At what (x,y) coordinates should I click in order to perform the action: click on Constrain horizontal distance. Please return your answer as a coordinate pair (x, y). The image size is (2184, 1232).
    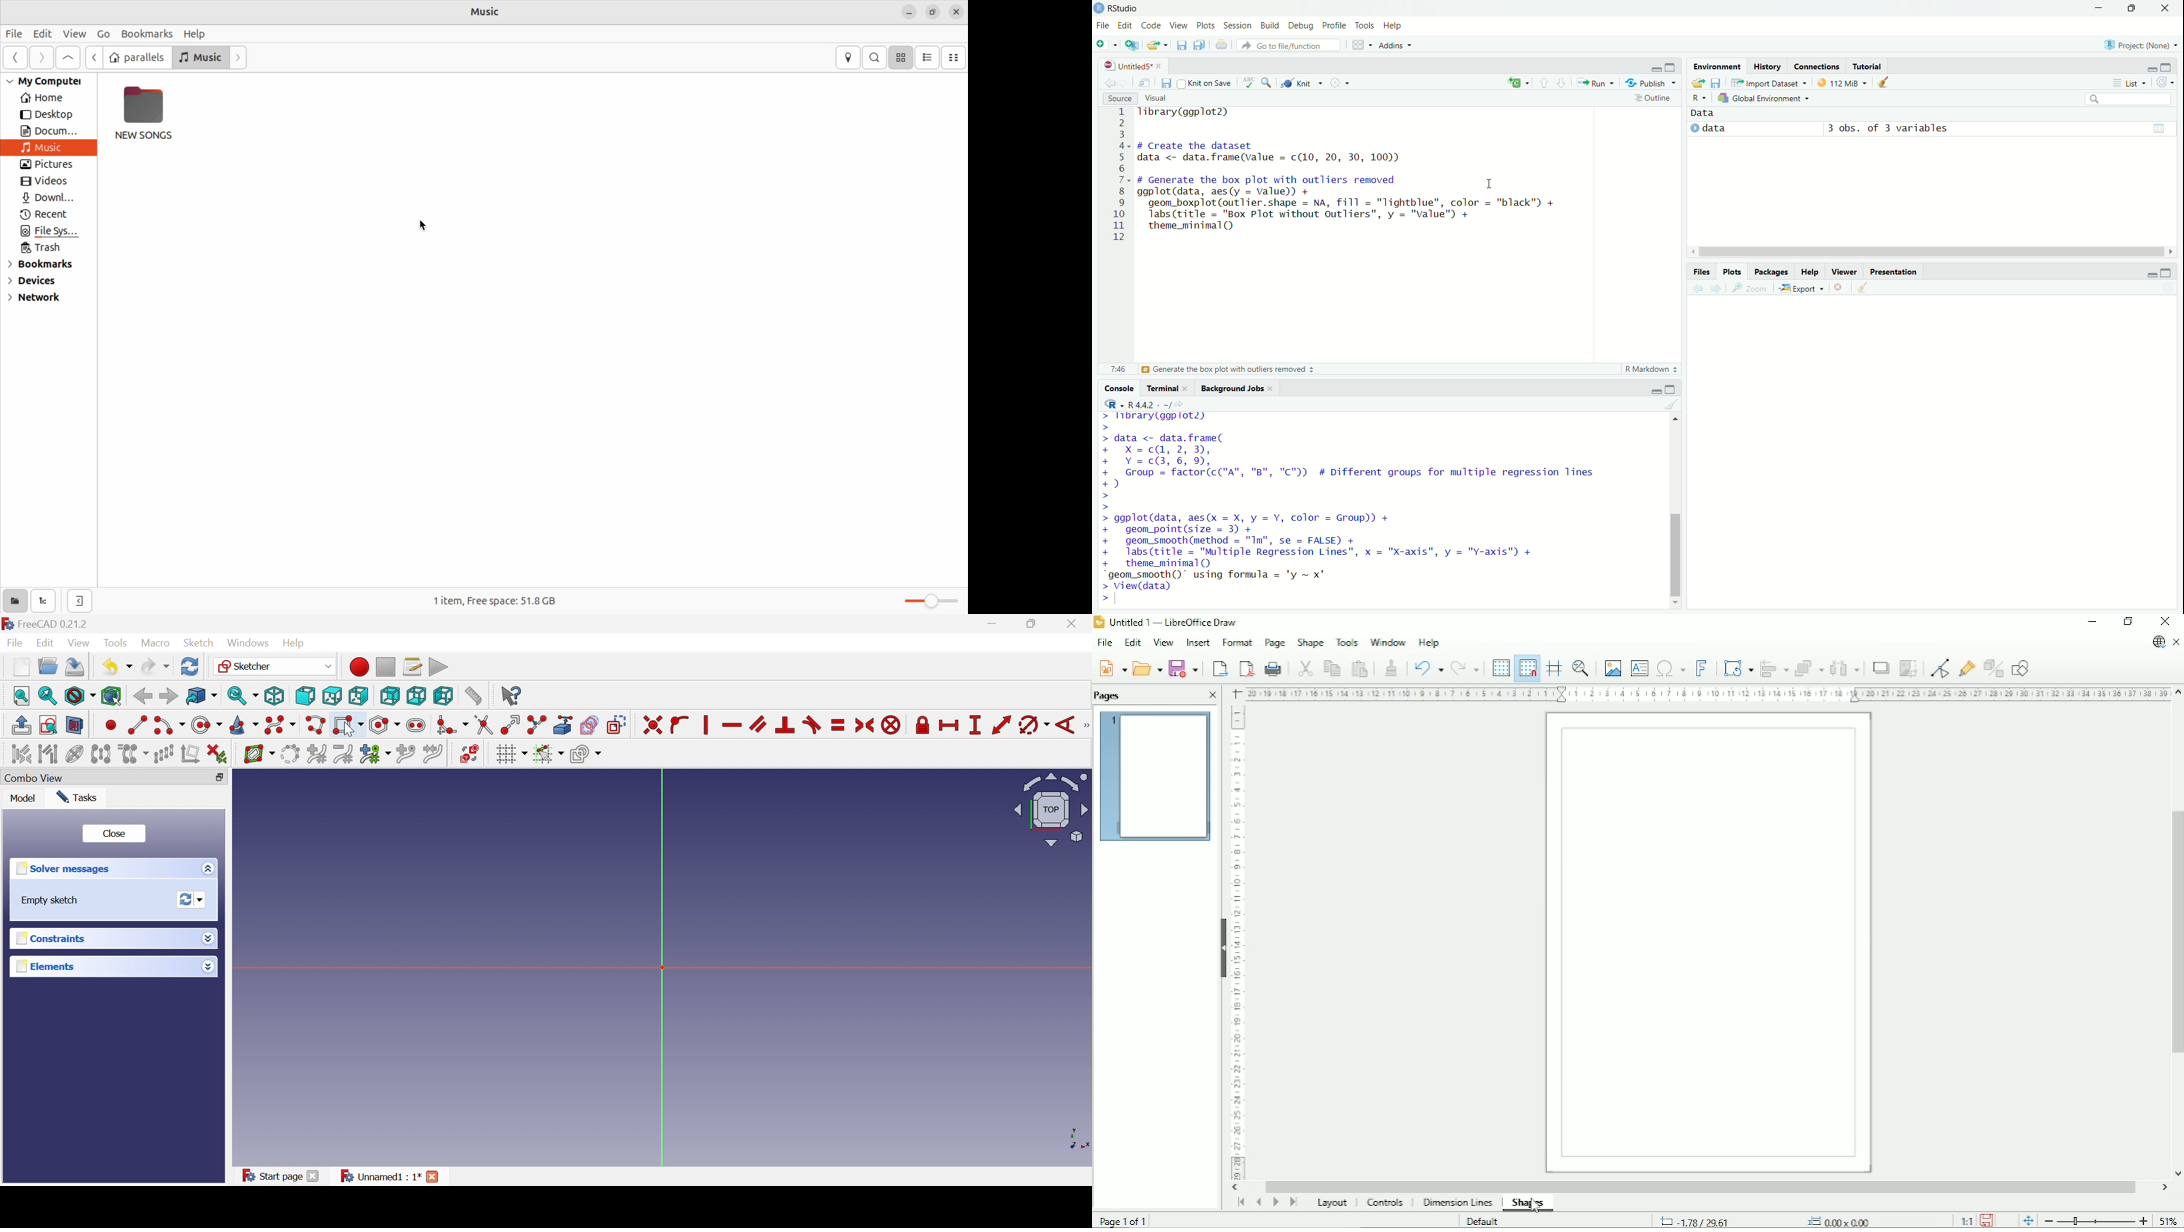
    Looking at the image, I should click on (949, 725).